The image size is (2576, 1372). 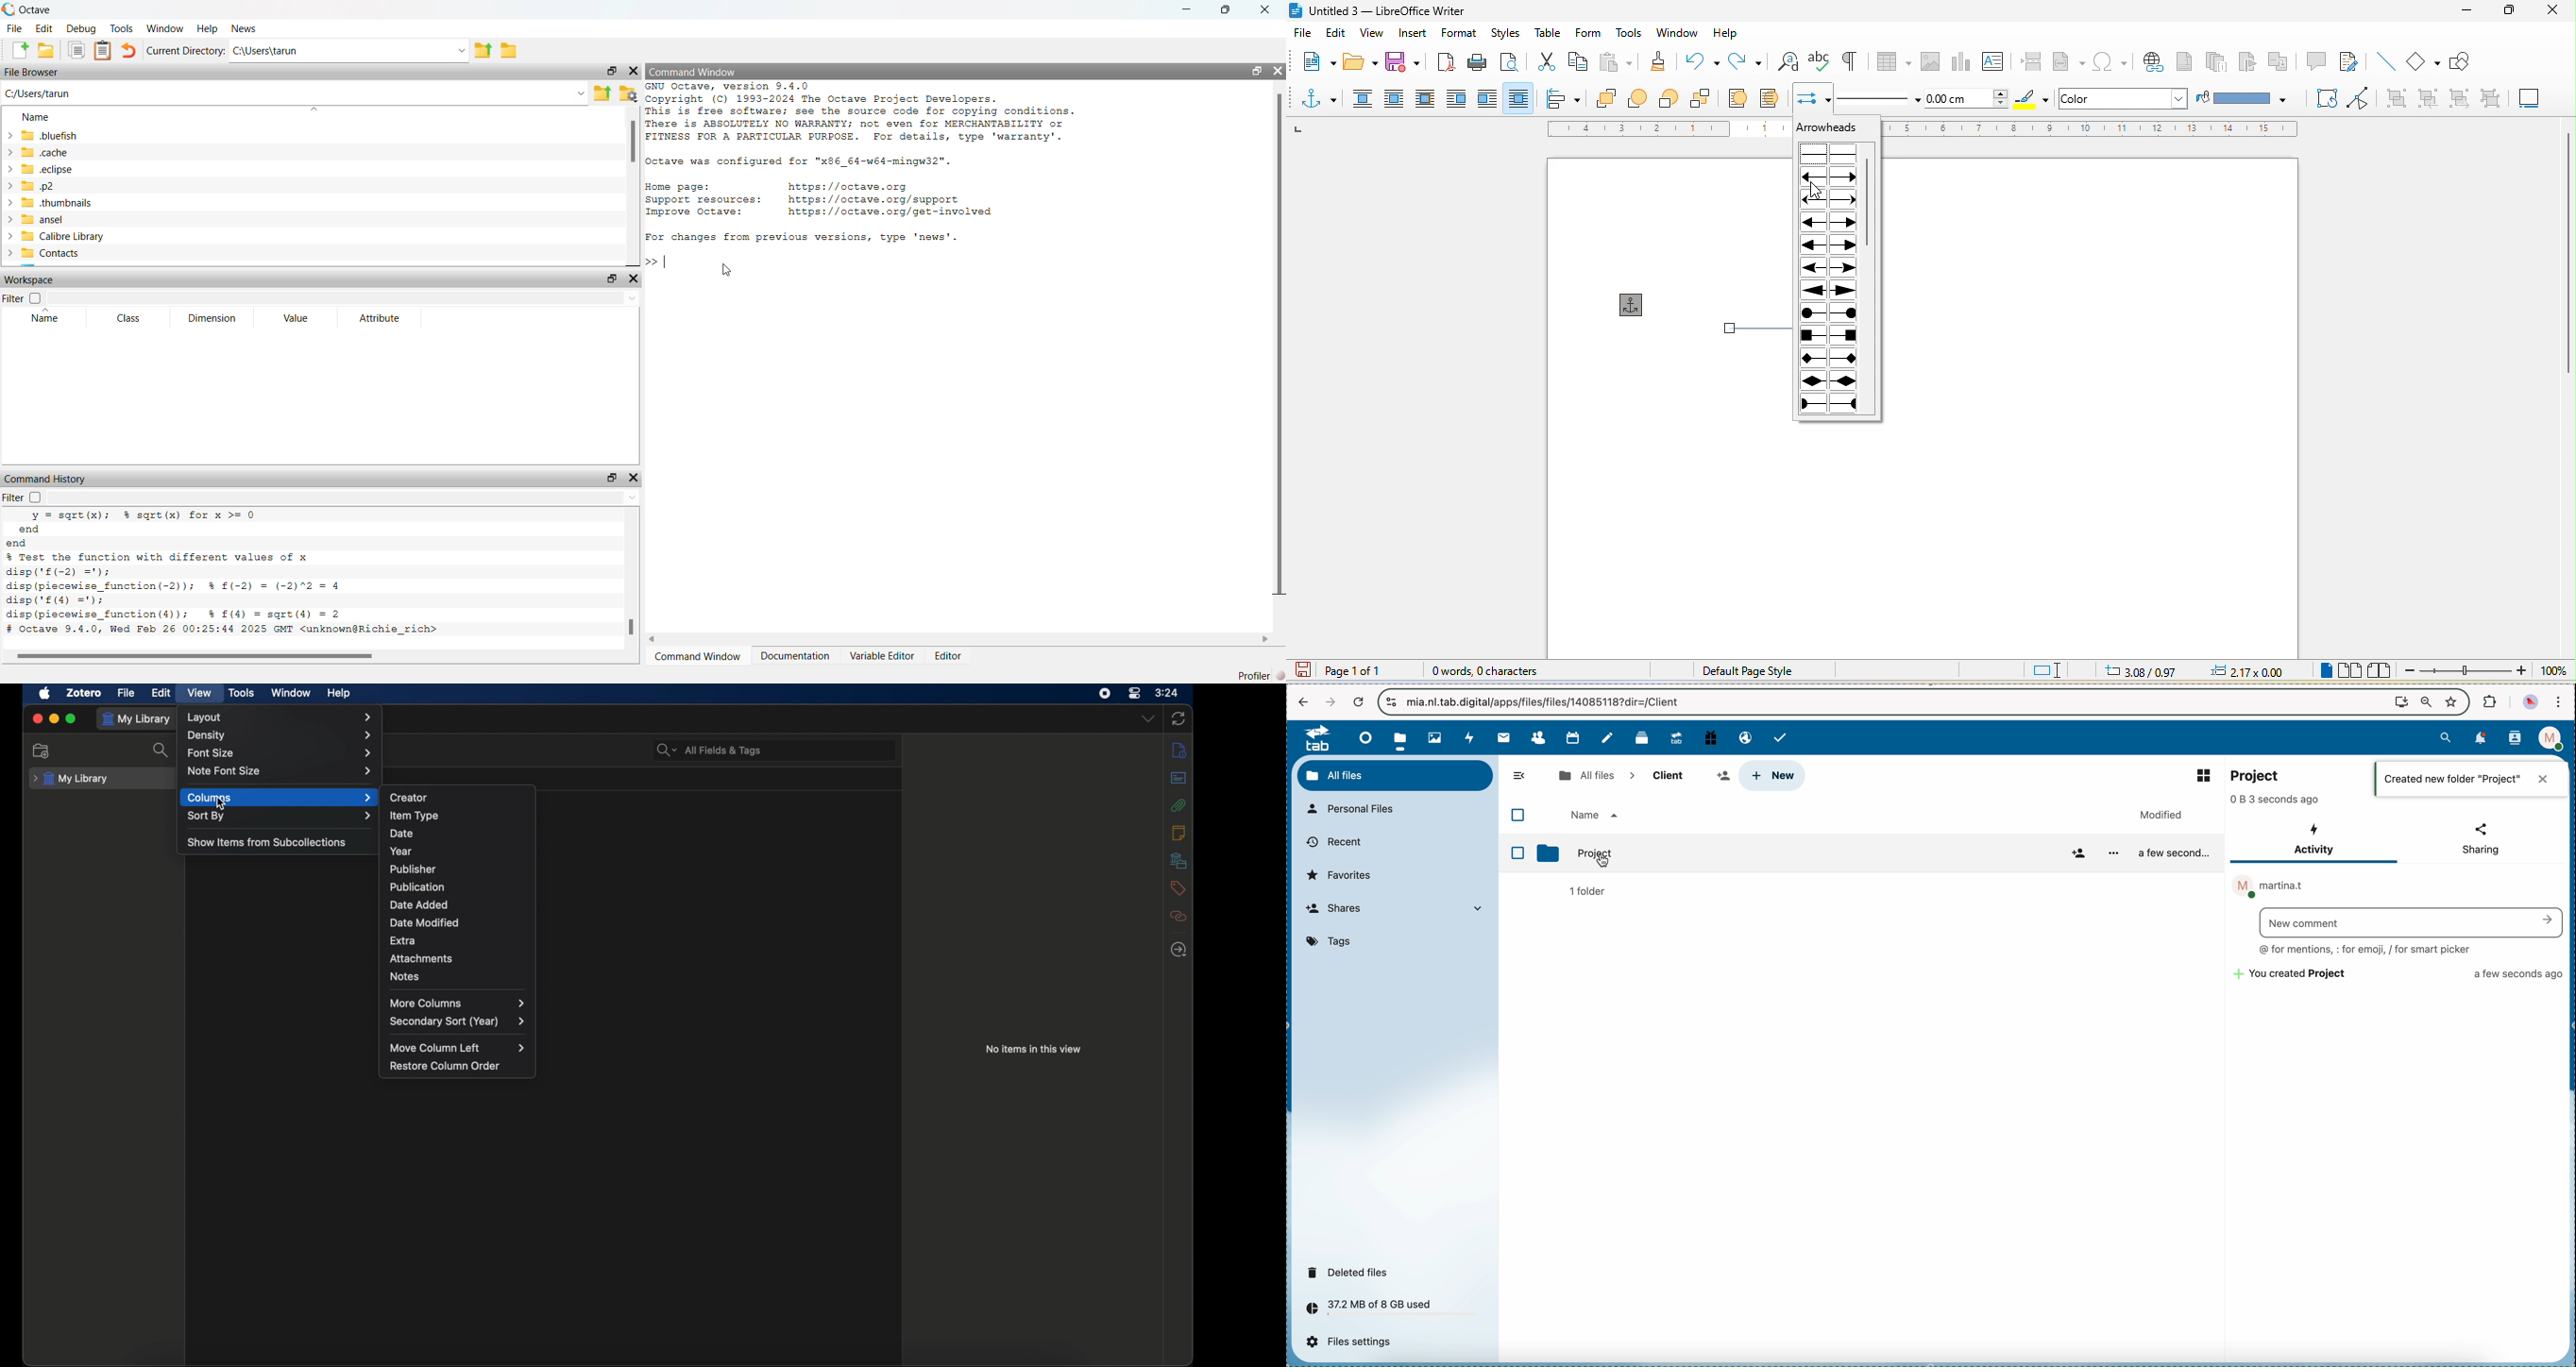 What do you see at coordinates (267, 842) in the screenshot?
I see `show items from subcollections` at bounding box center [267, 842].